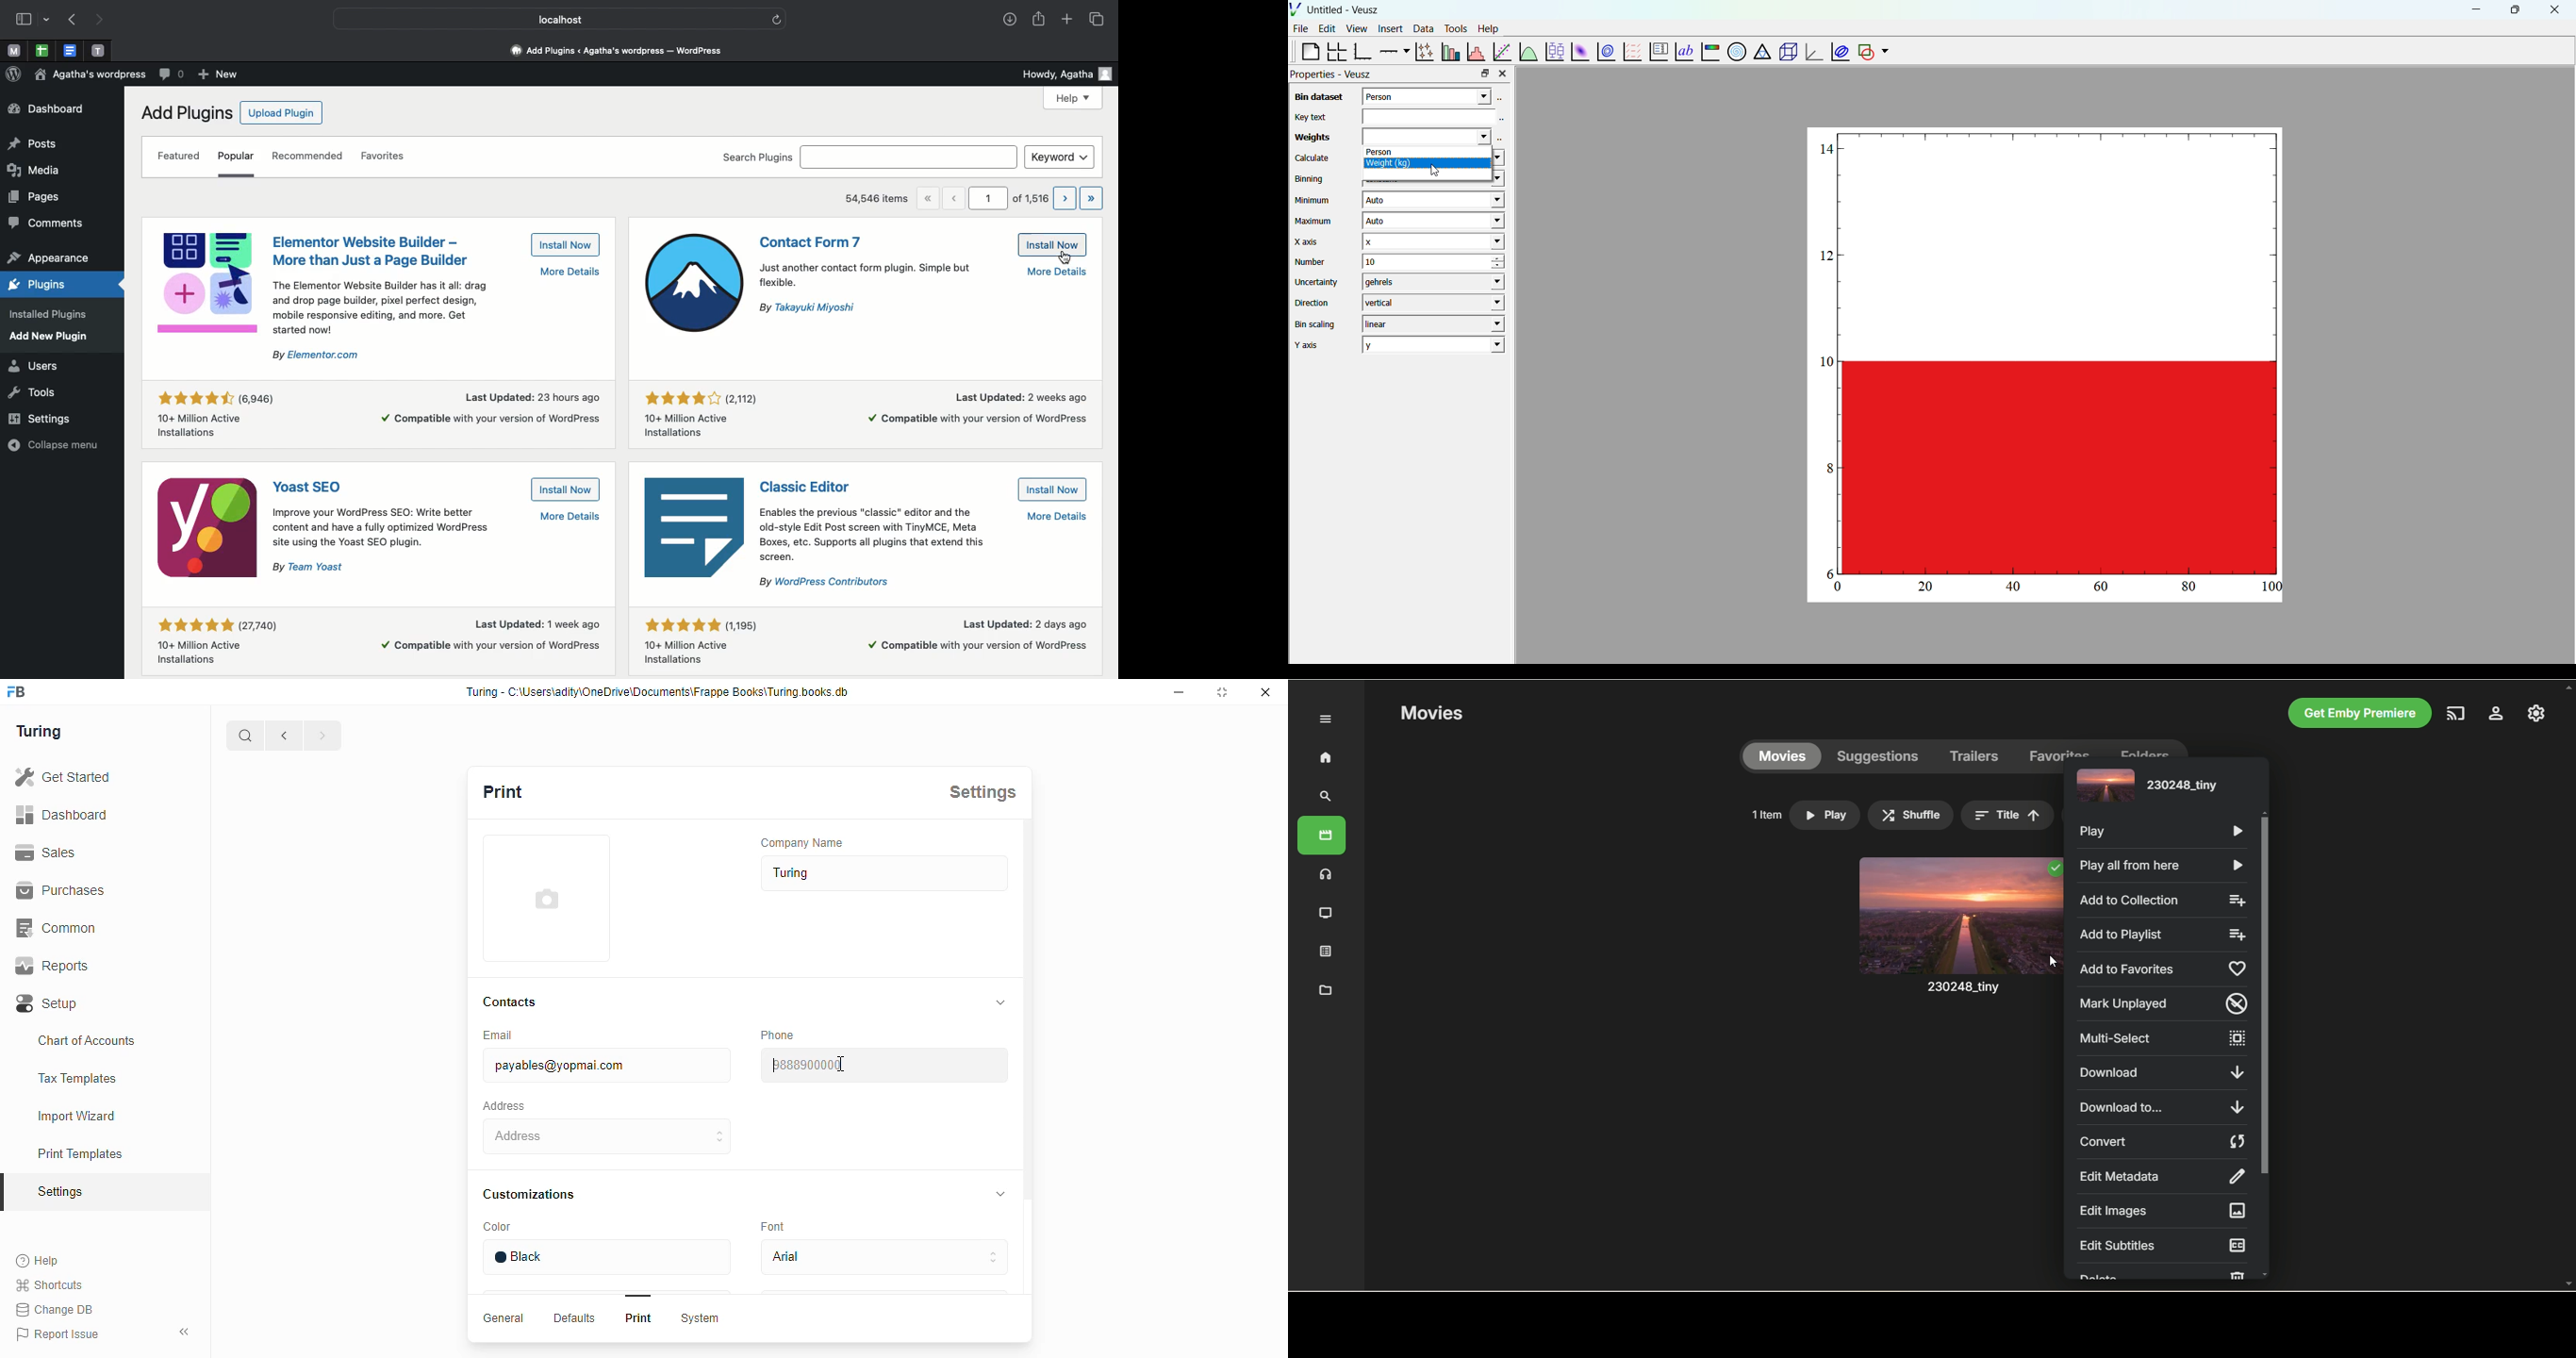 The image size is (2576, 1372). Describe the element at coordinates (2496, 715) in the screenshot. I see `server` at that location.